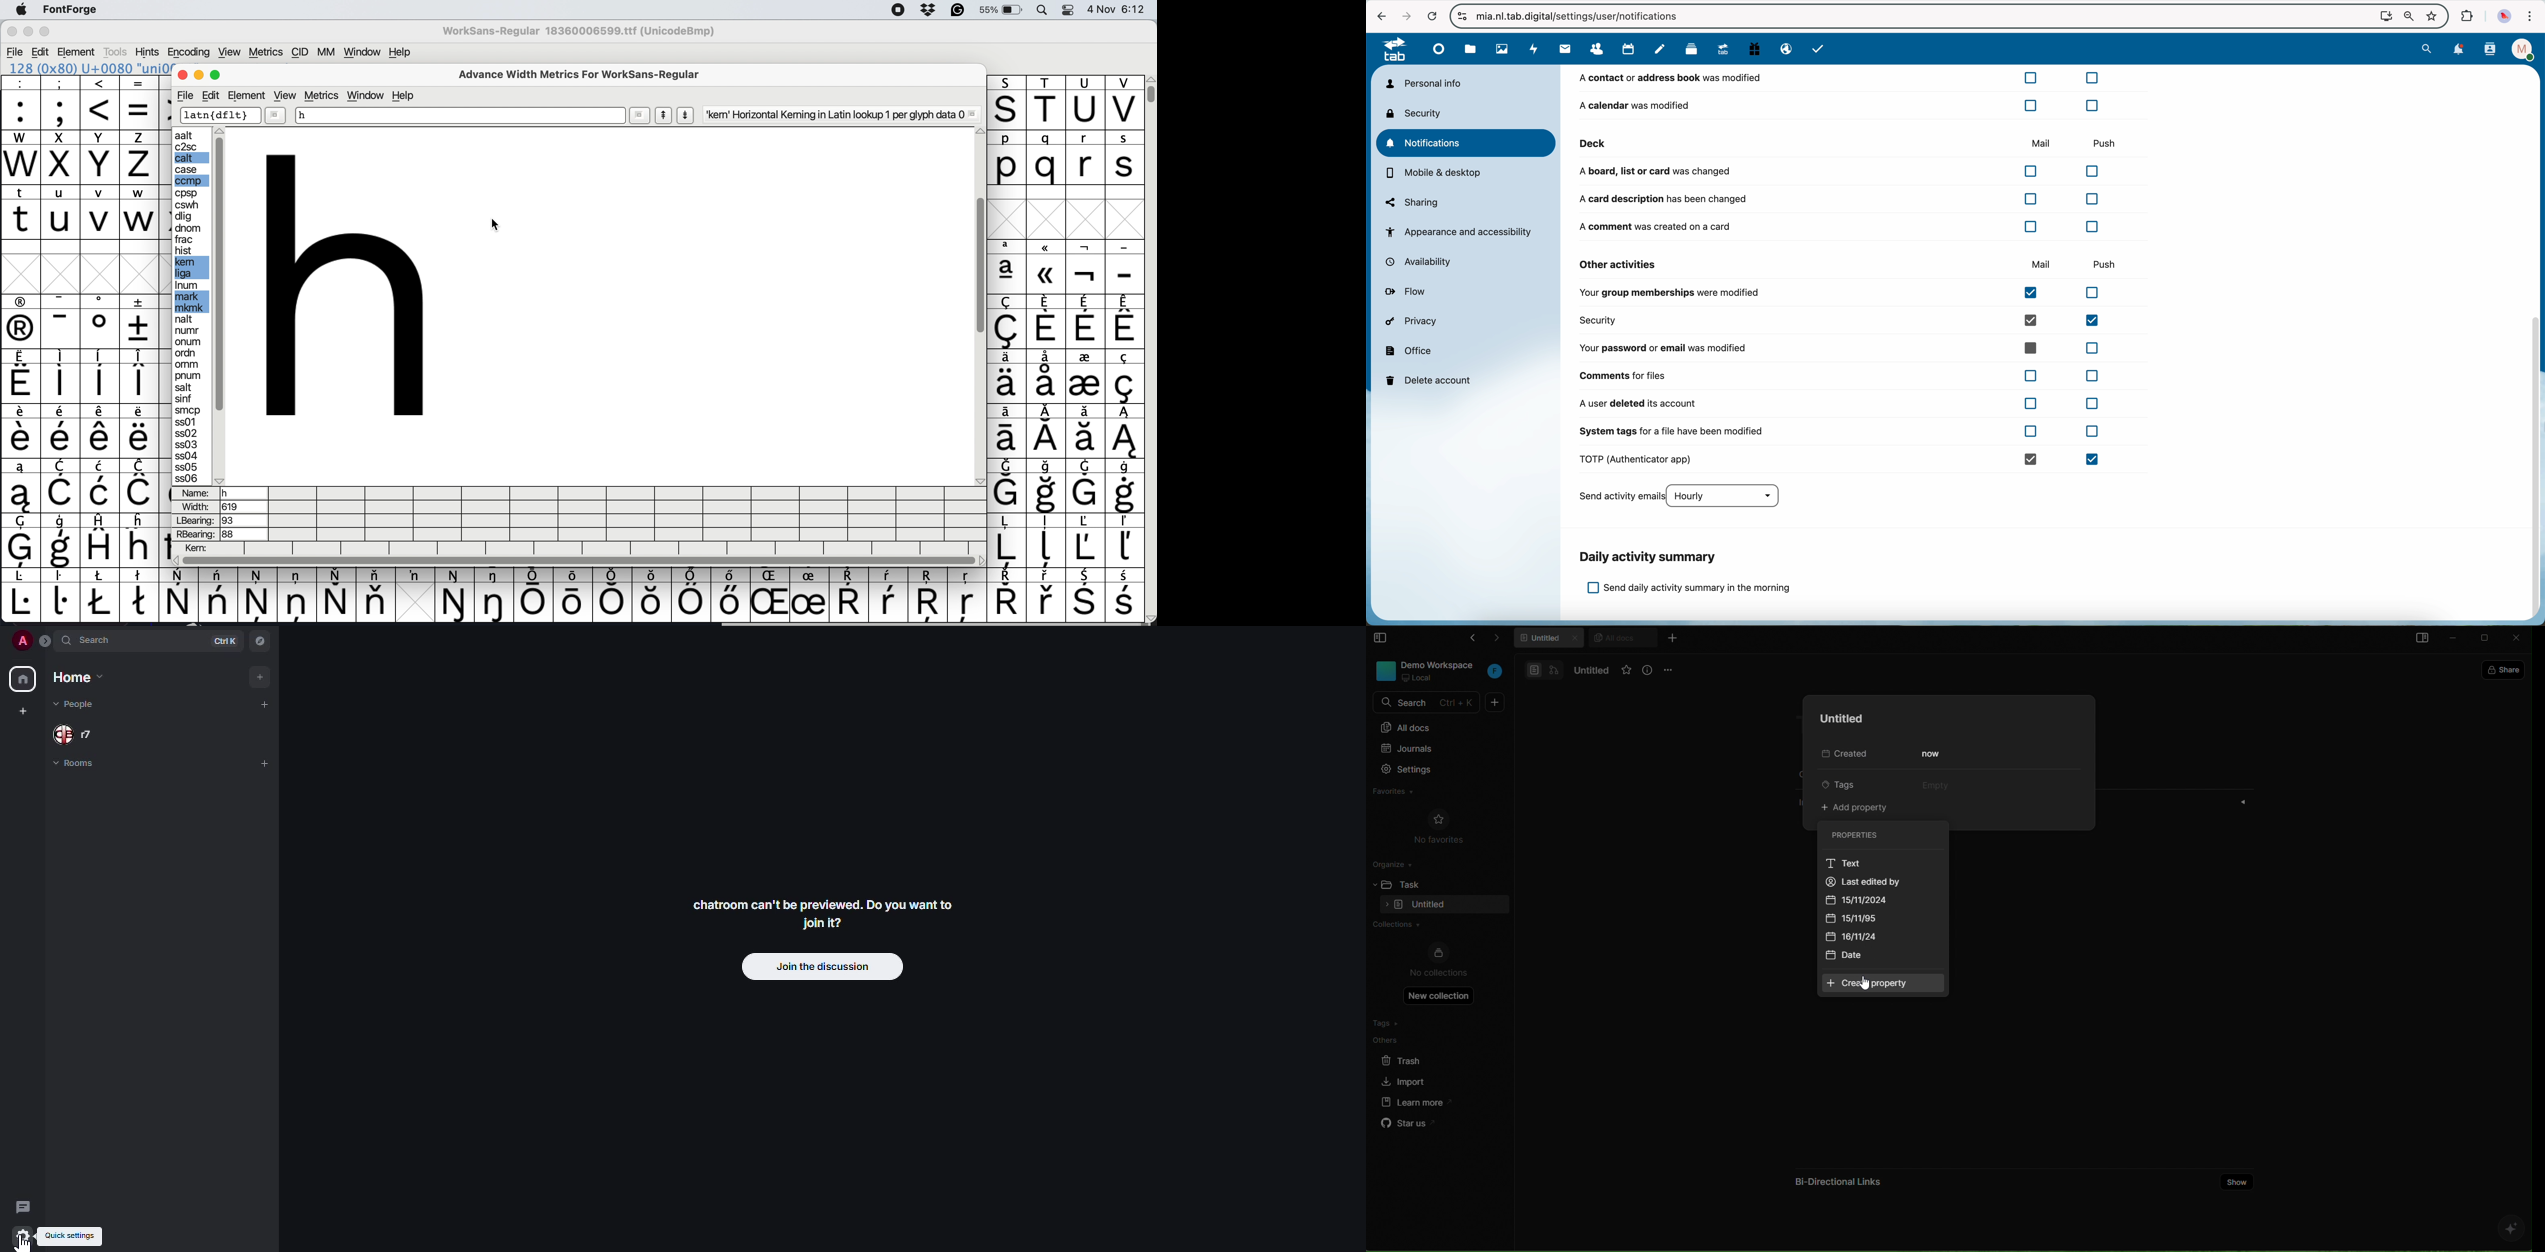  What do you see at coordinates (1622, 637) in the screenshot?
I see `all docs` at bounding box center [1622, 637].